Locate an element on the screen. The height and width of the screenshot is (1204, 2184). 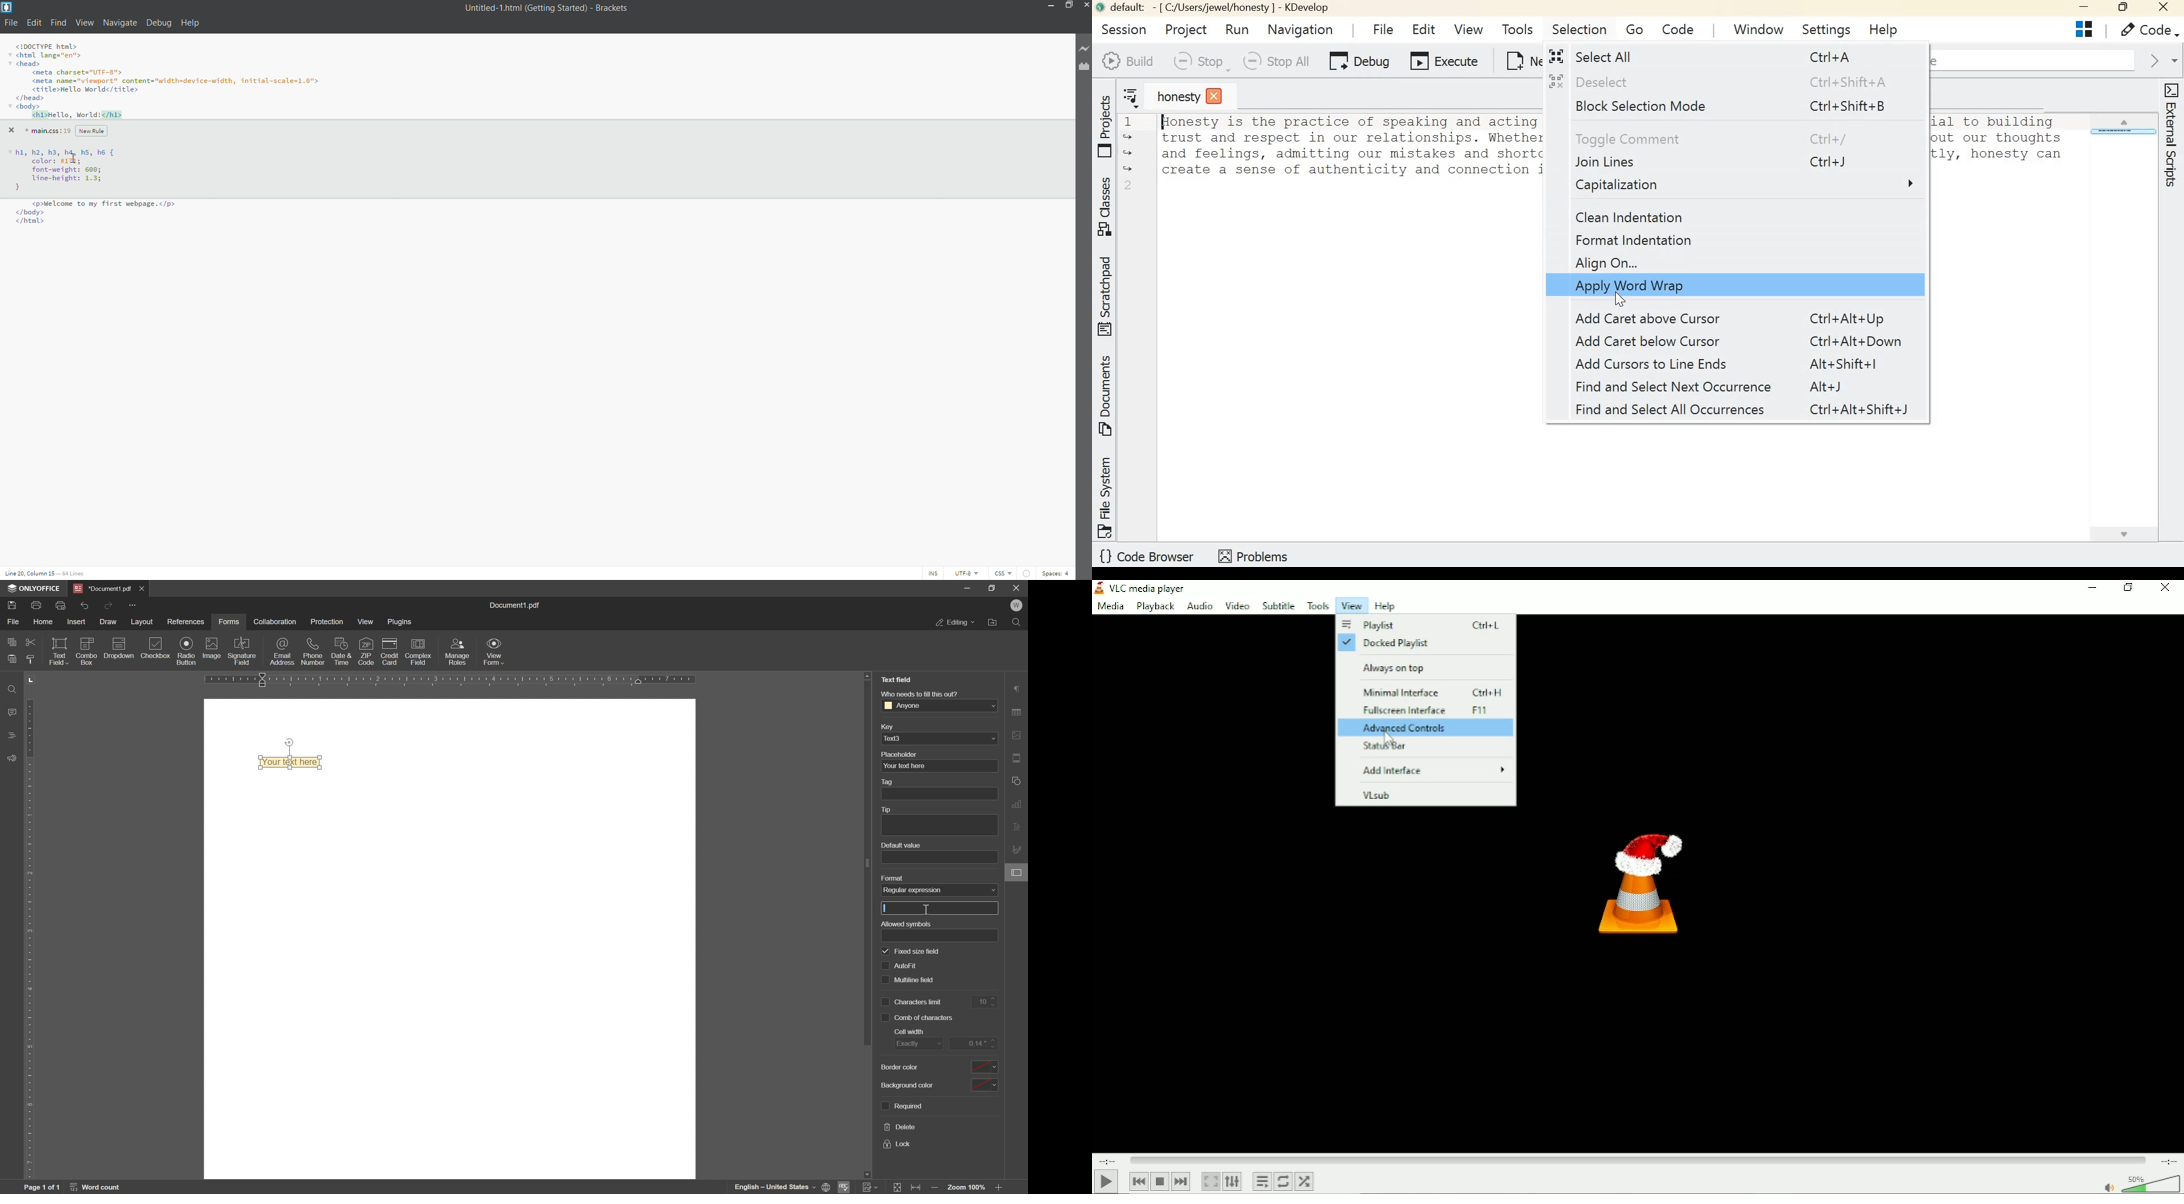
Random is located at coordinates (1306, 1181).